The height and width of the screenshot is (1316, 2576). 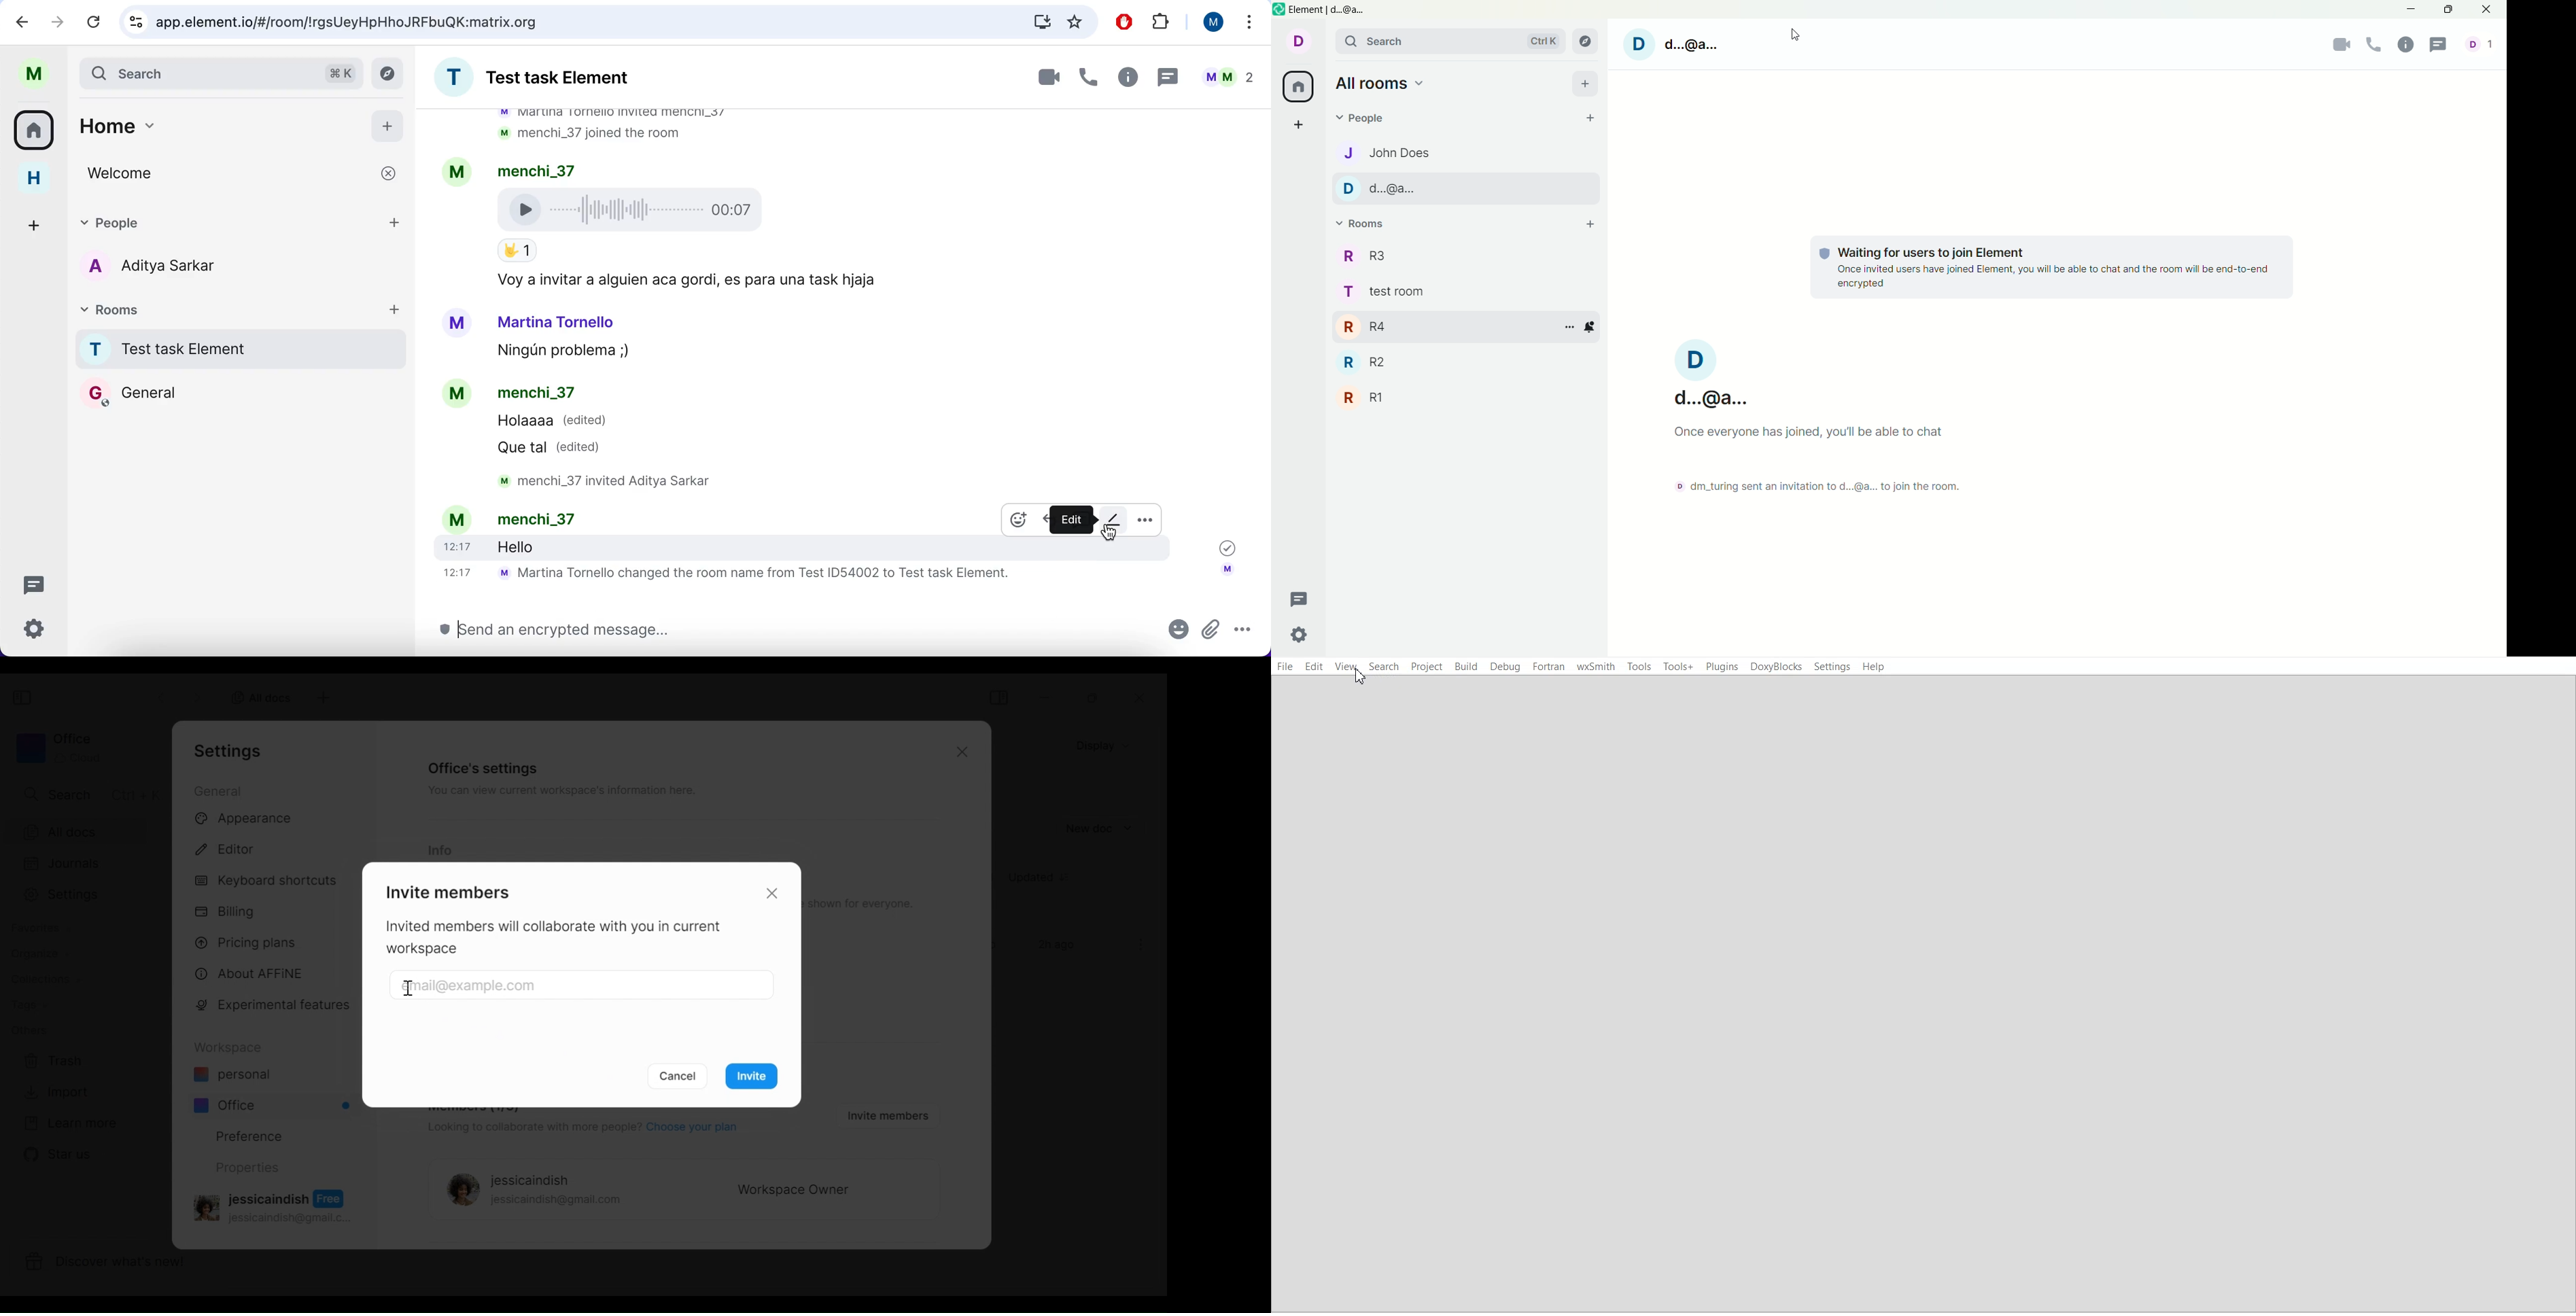 I want to click on d...@a..., so click(x=1712, y=398).